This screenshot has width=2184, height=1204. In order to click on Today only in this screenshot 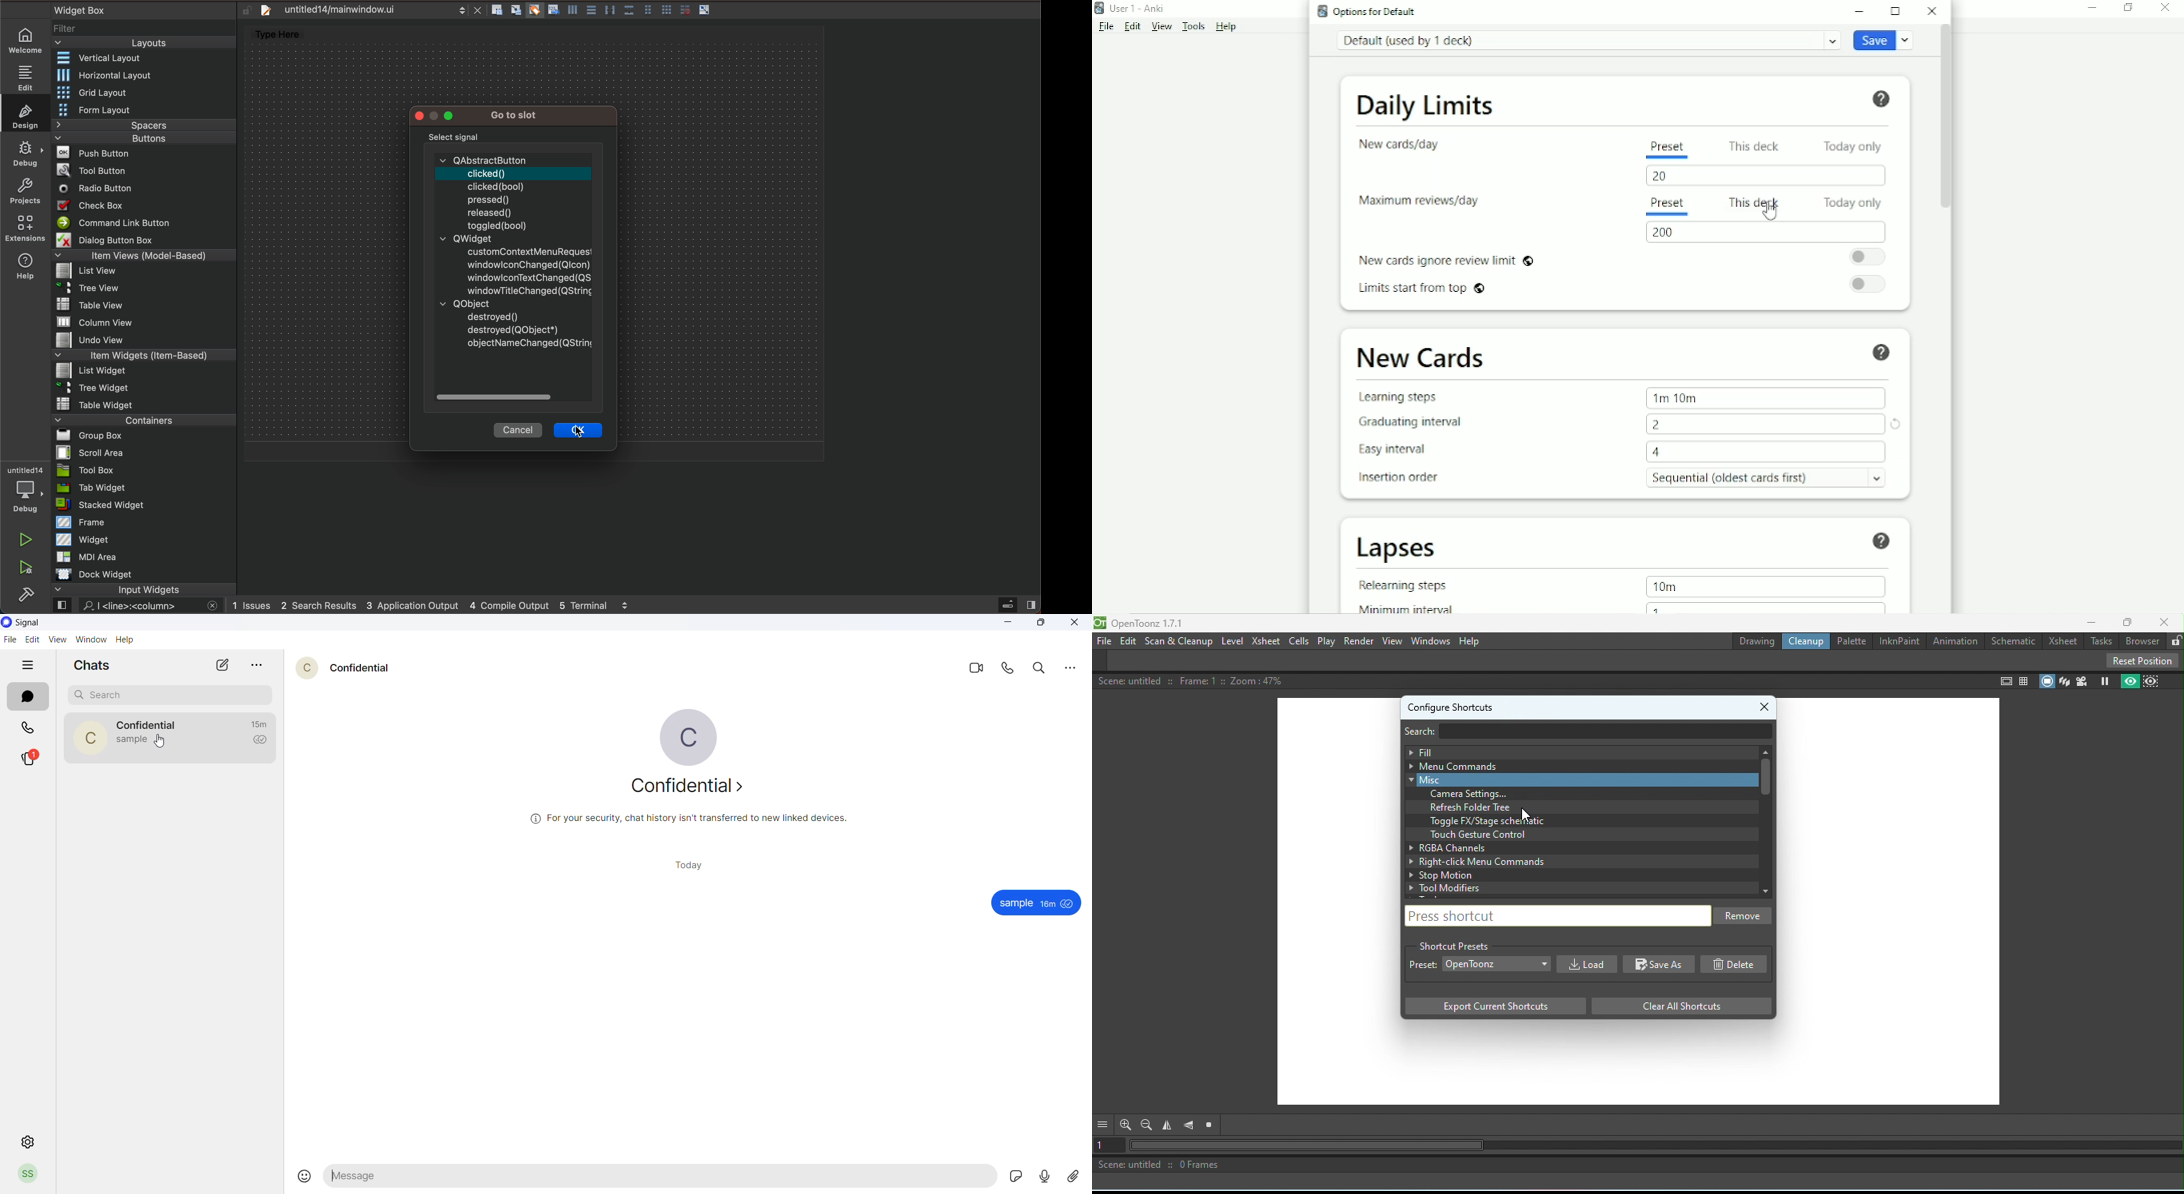, I will do `click(1854, 203)`.